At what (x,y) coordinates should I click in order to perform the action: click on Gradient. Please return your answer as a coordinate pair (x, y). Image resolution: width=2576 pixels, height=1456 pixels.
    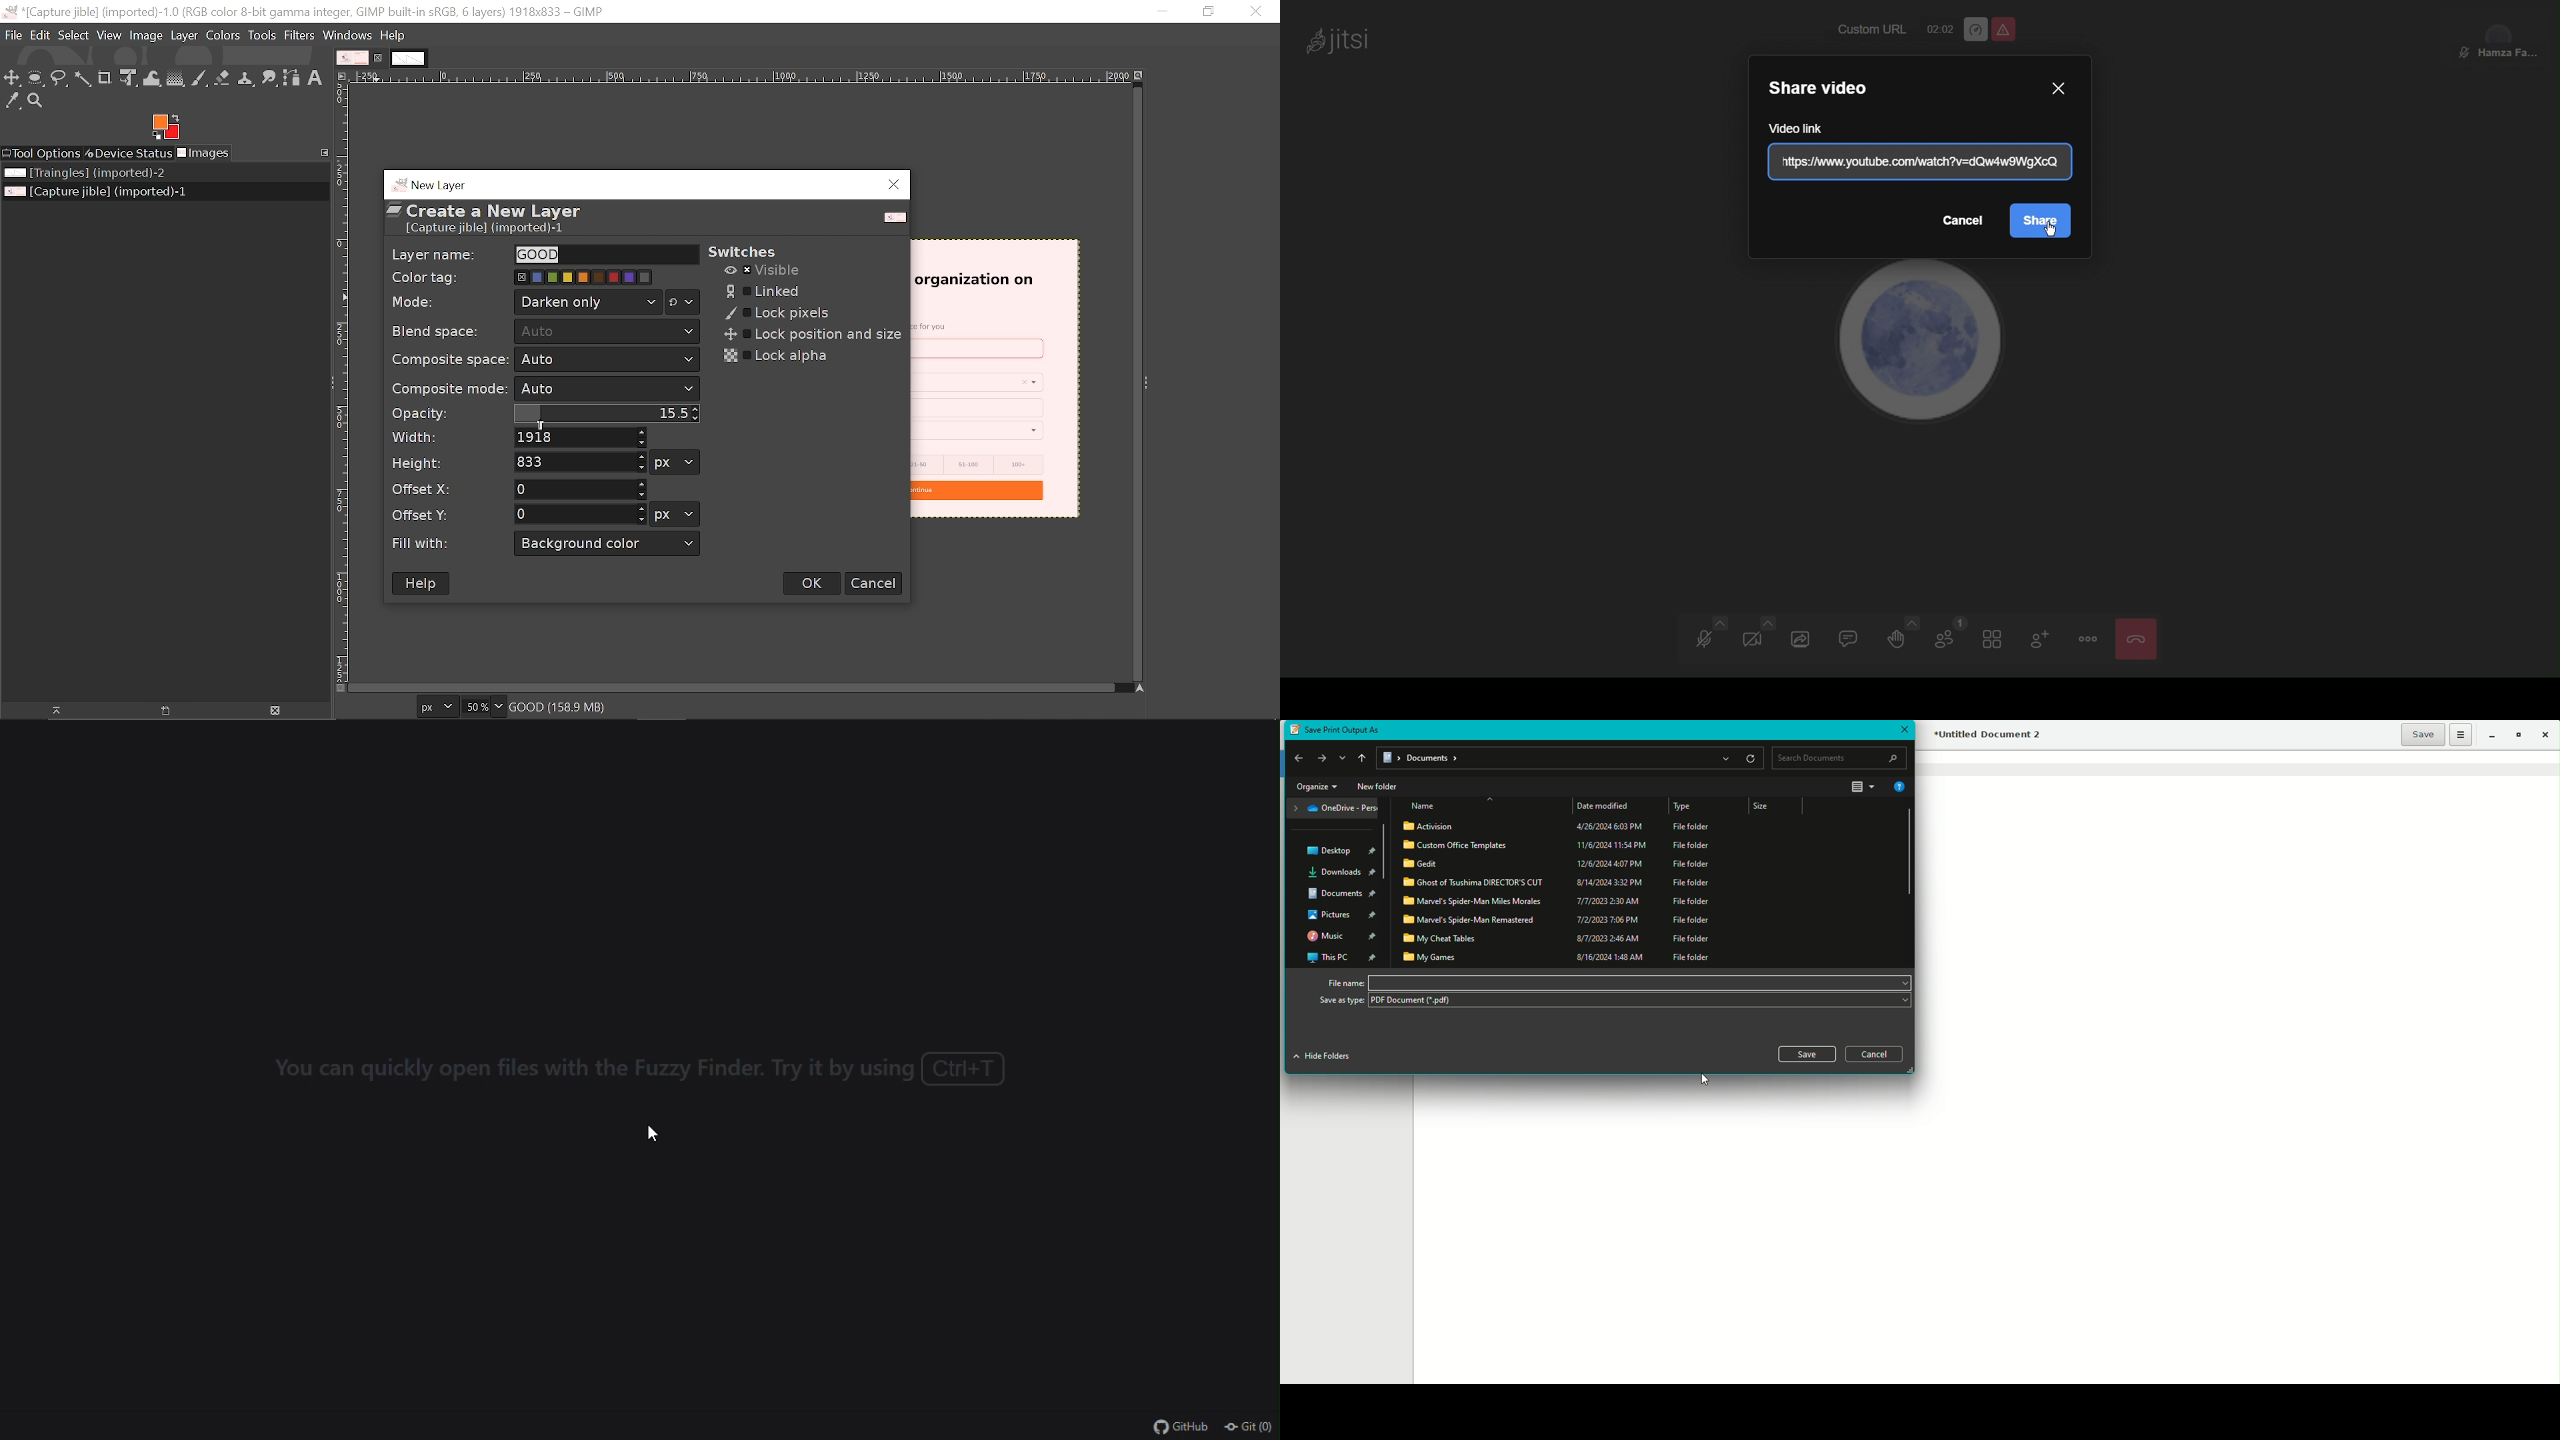
    Looking at the image, I should click on (175, 78).